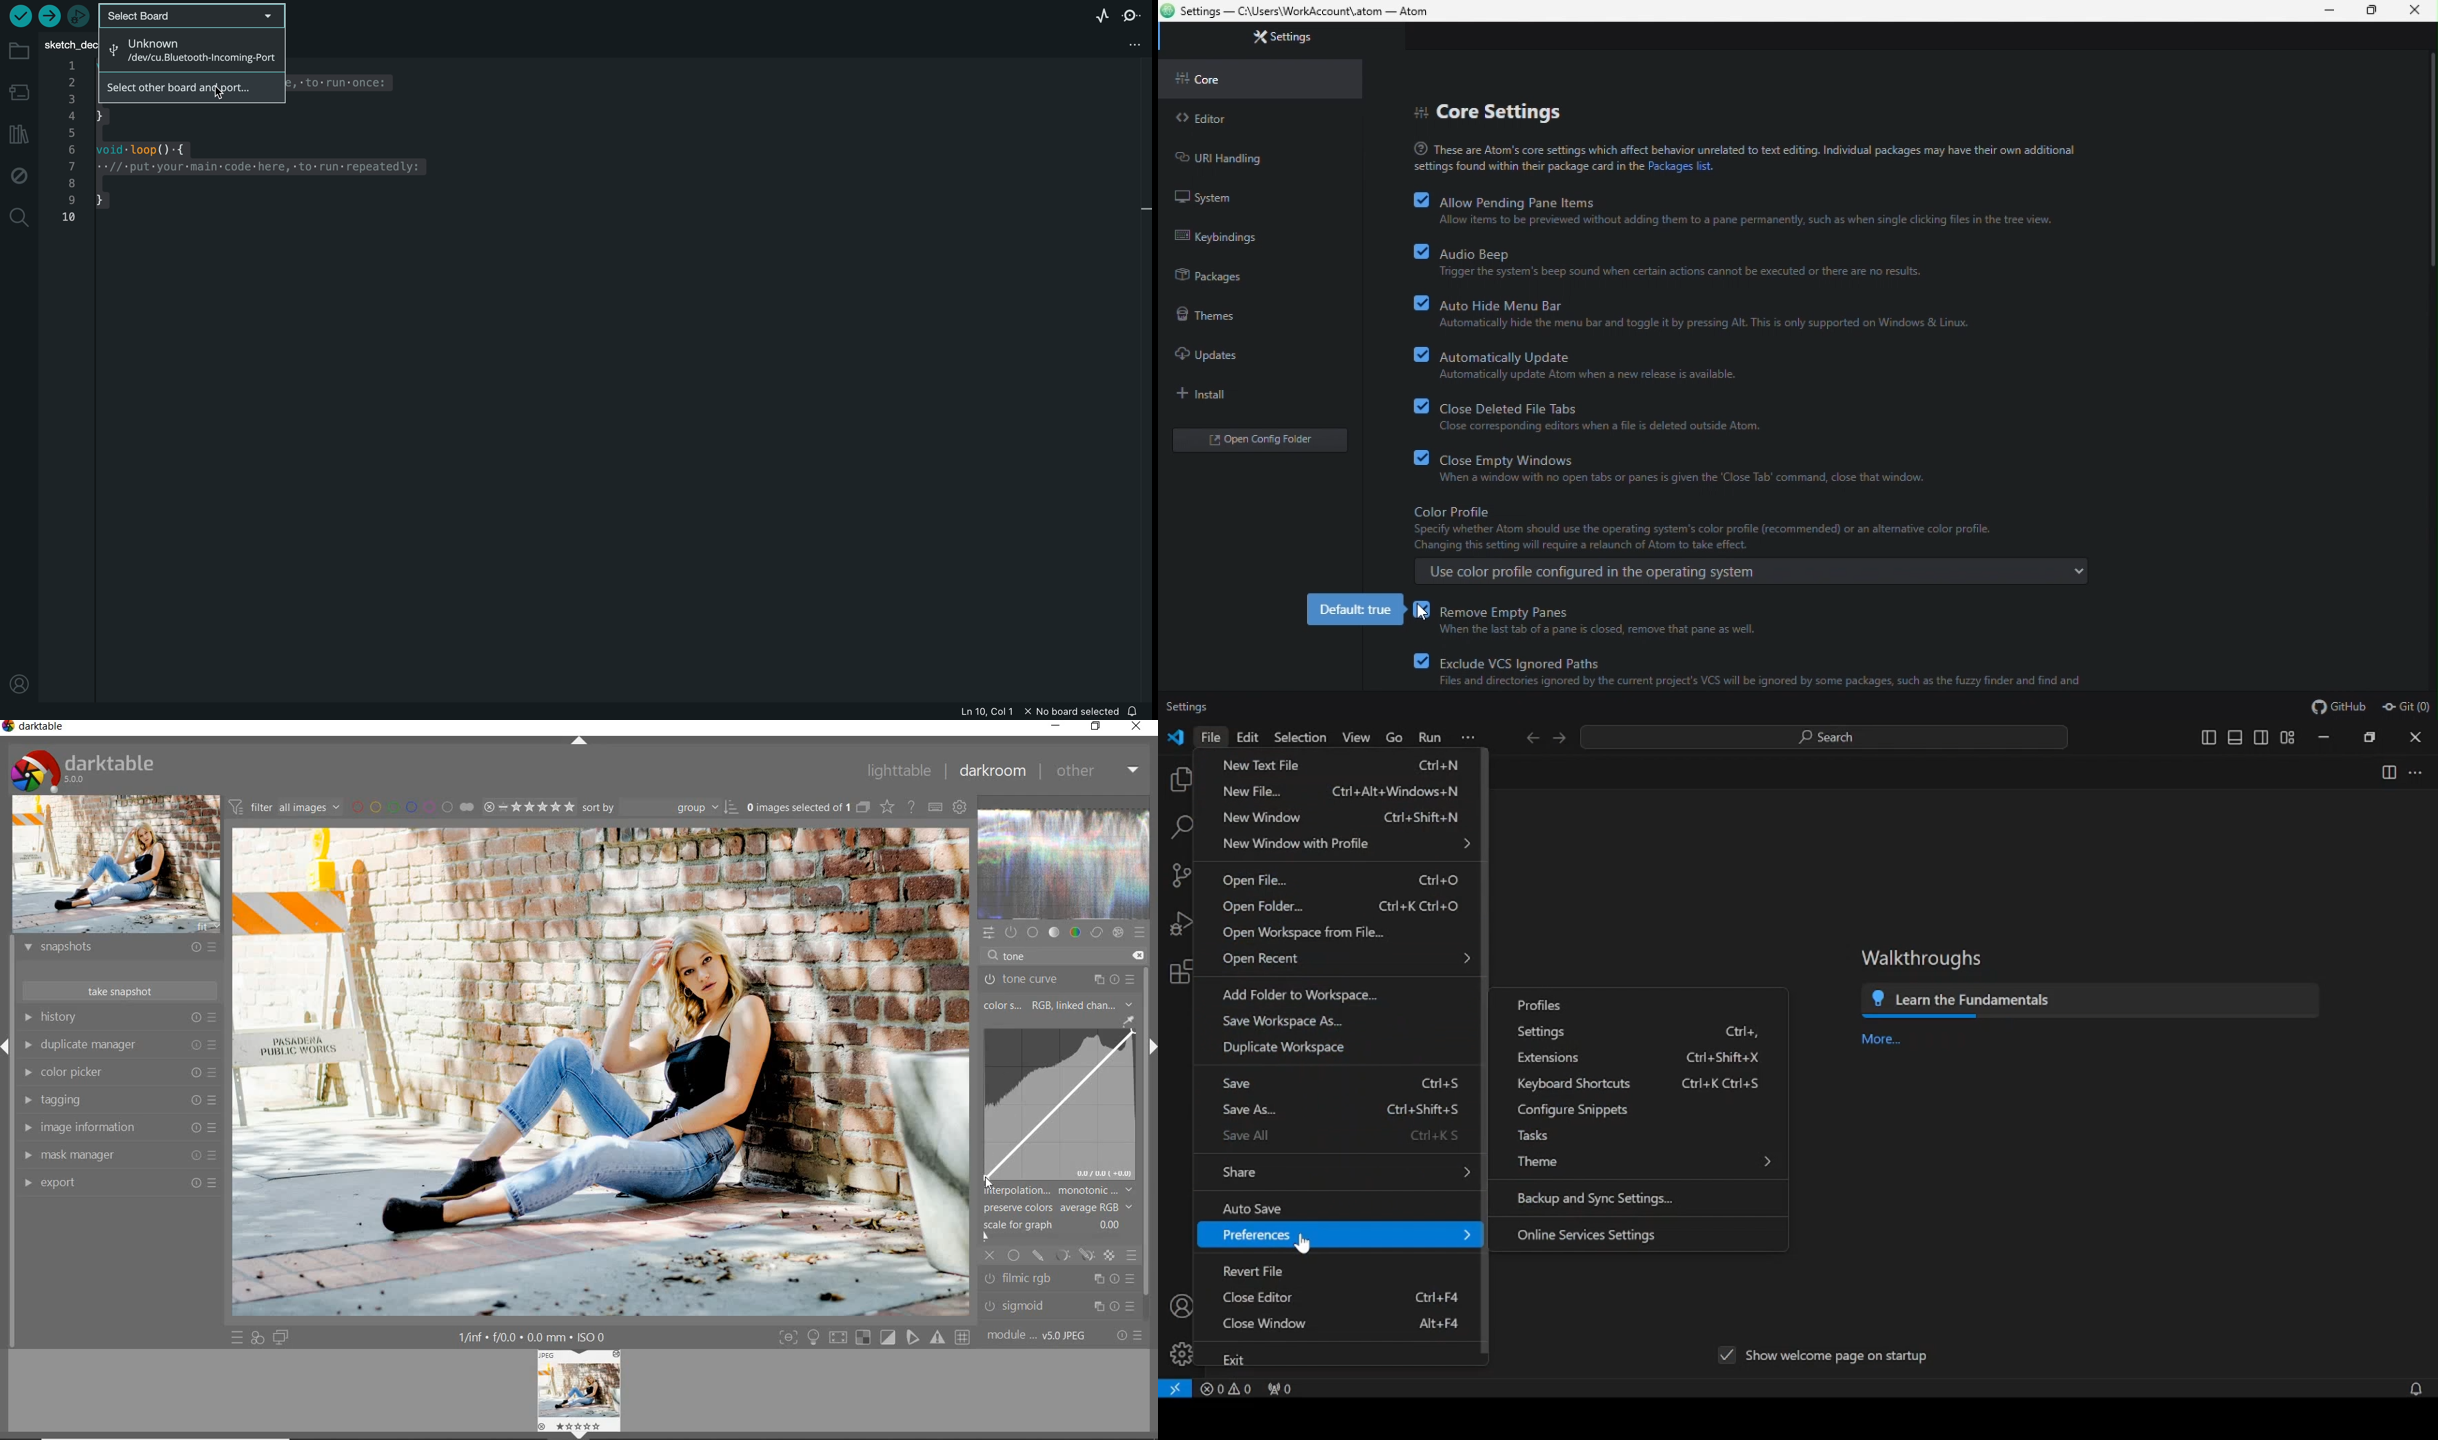  Describe the element at coordinates (18, 133) in the screenshot. I see `library manager` at that location.